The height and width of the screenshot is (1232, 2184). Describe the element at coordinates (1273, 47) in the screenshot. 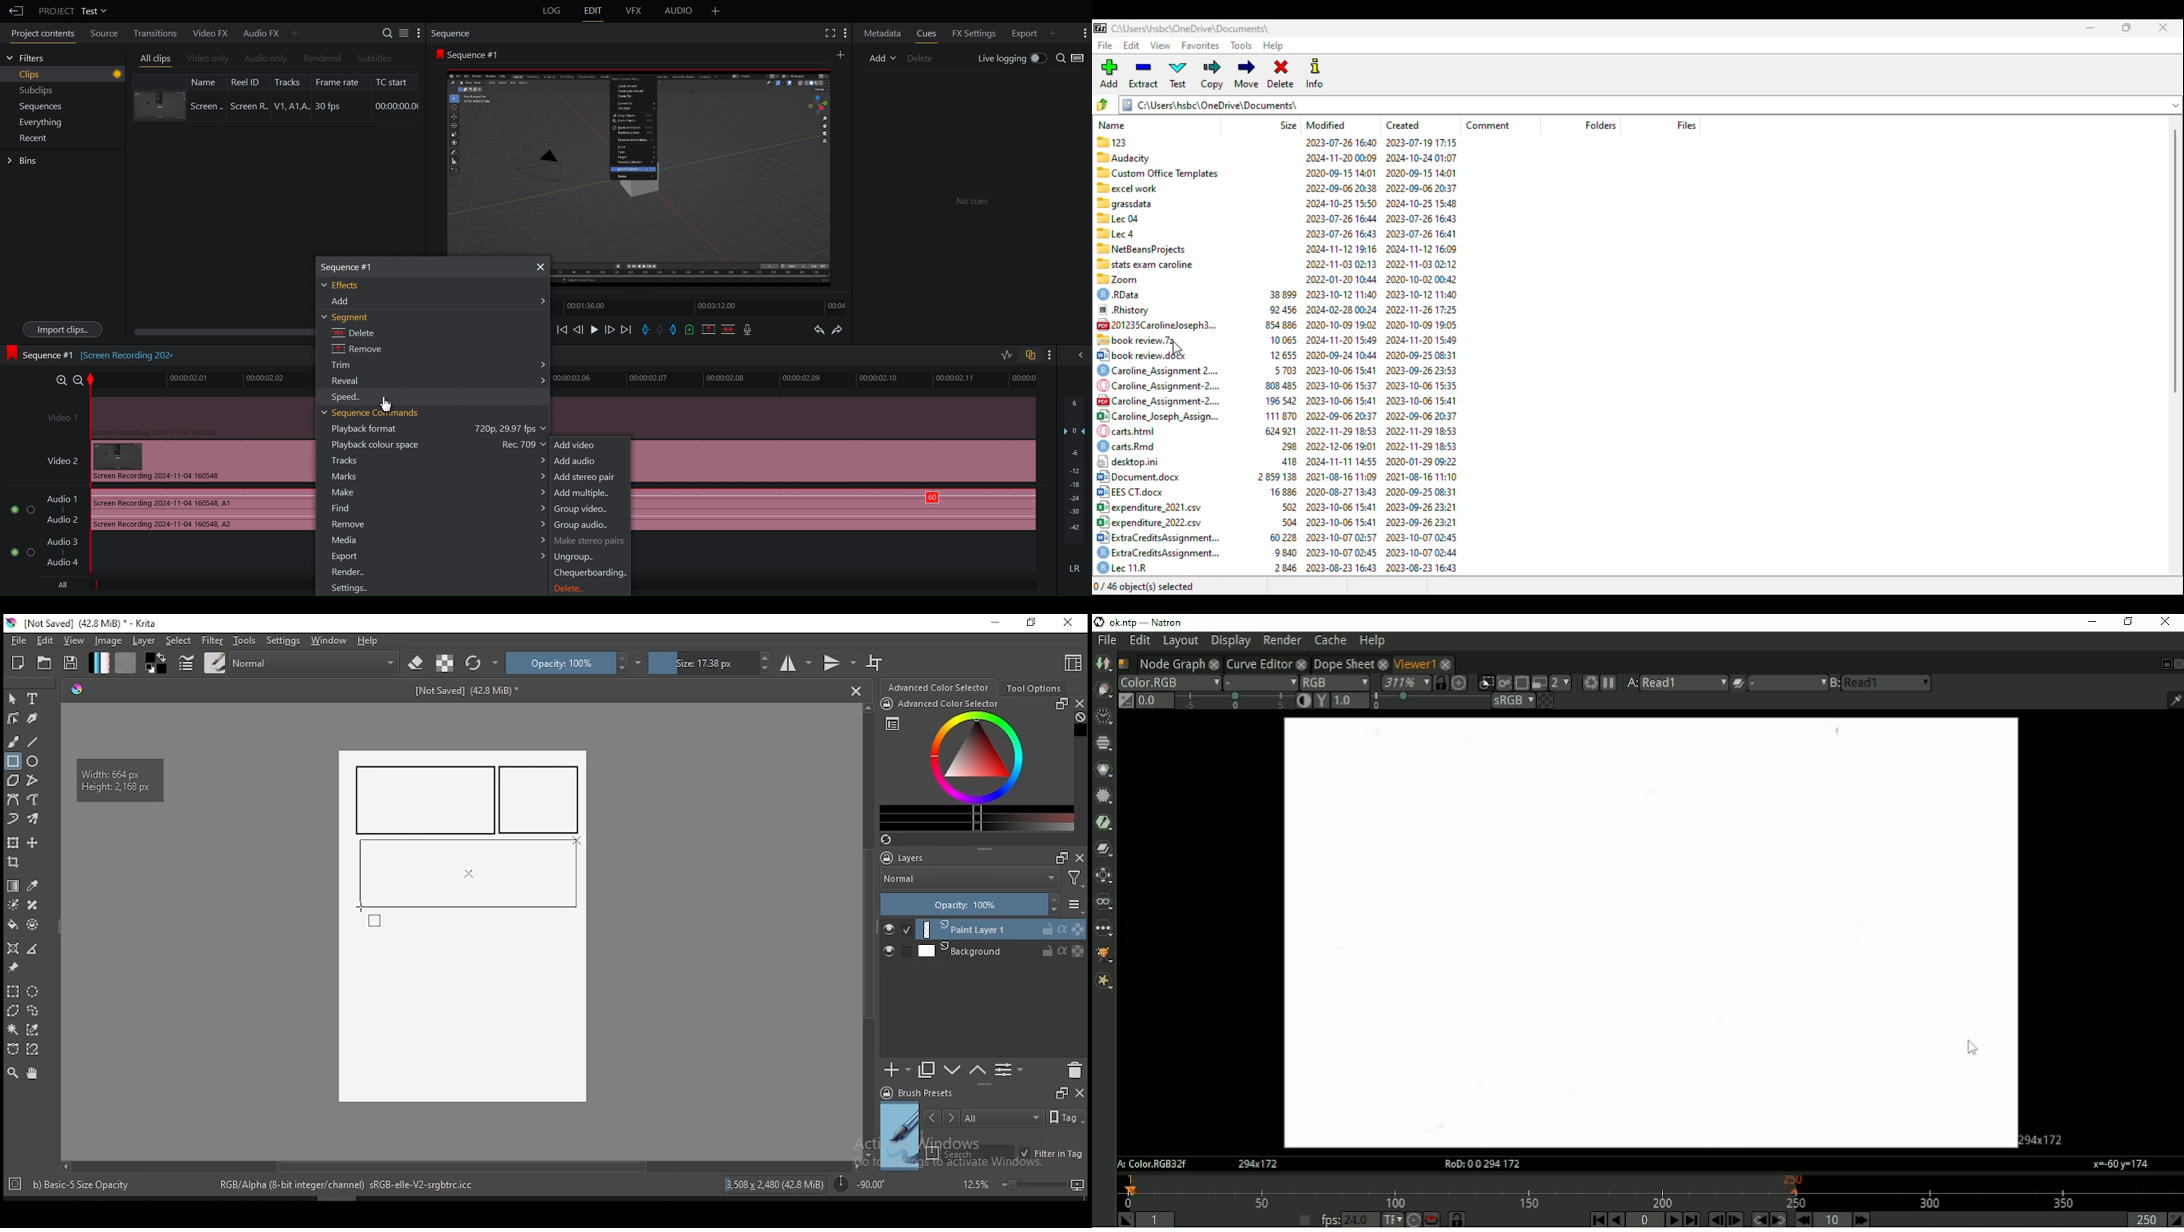

I see `help` at that location.